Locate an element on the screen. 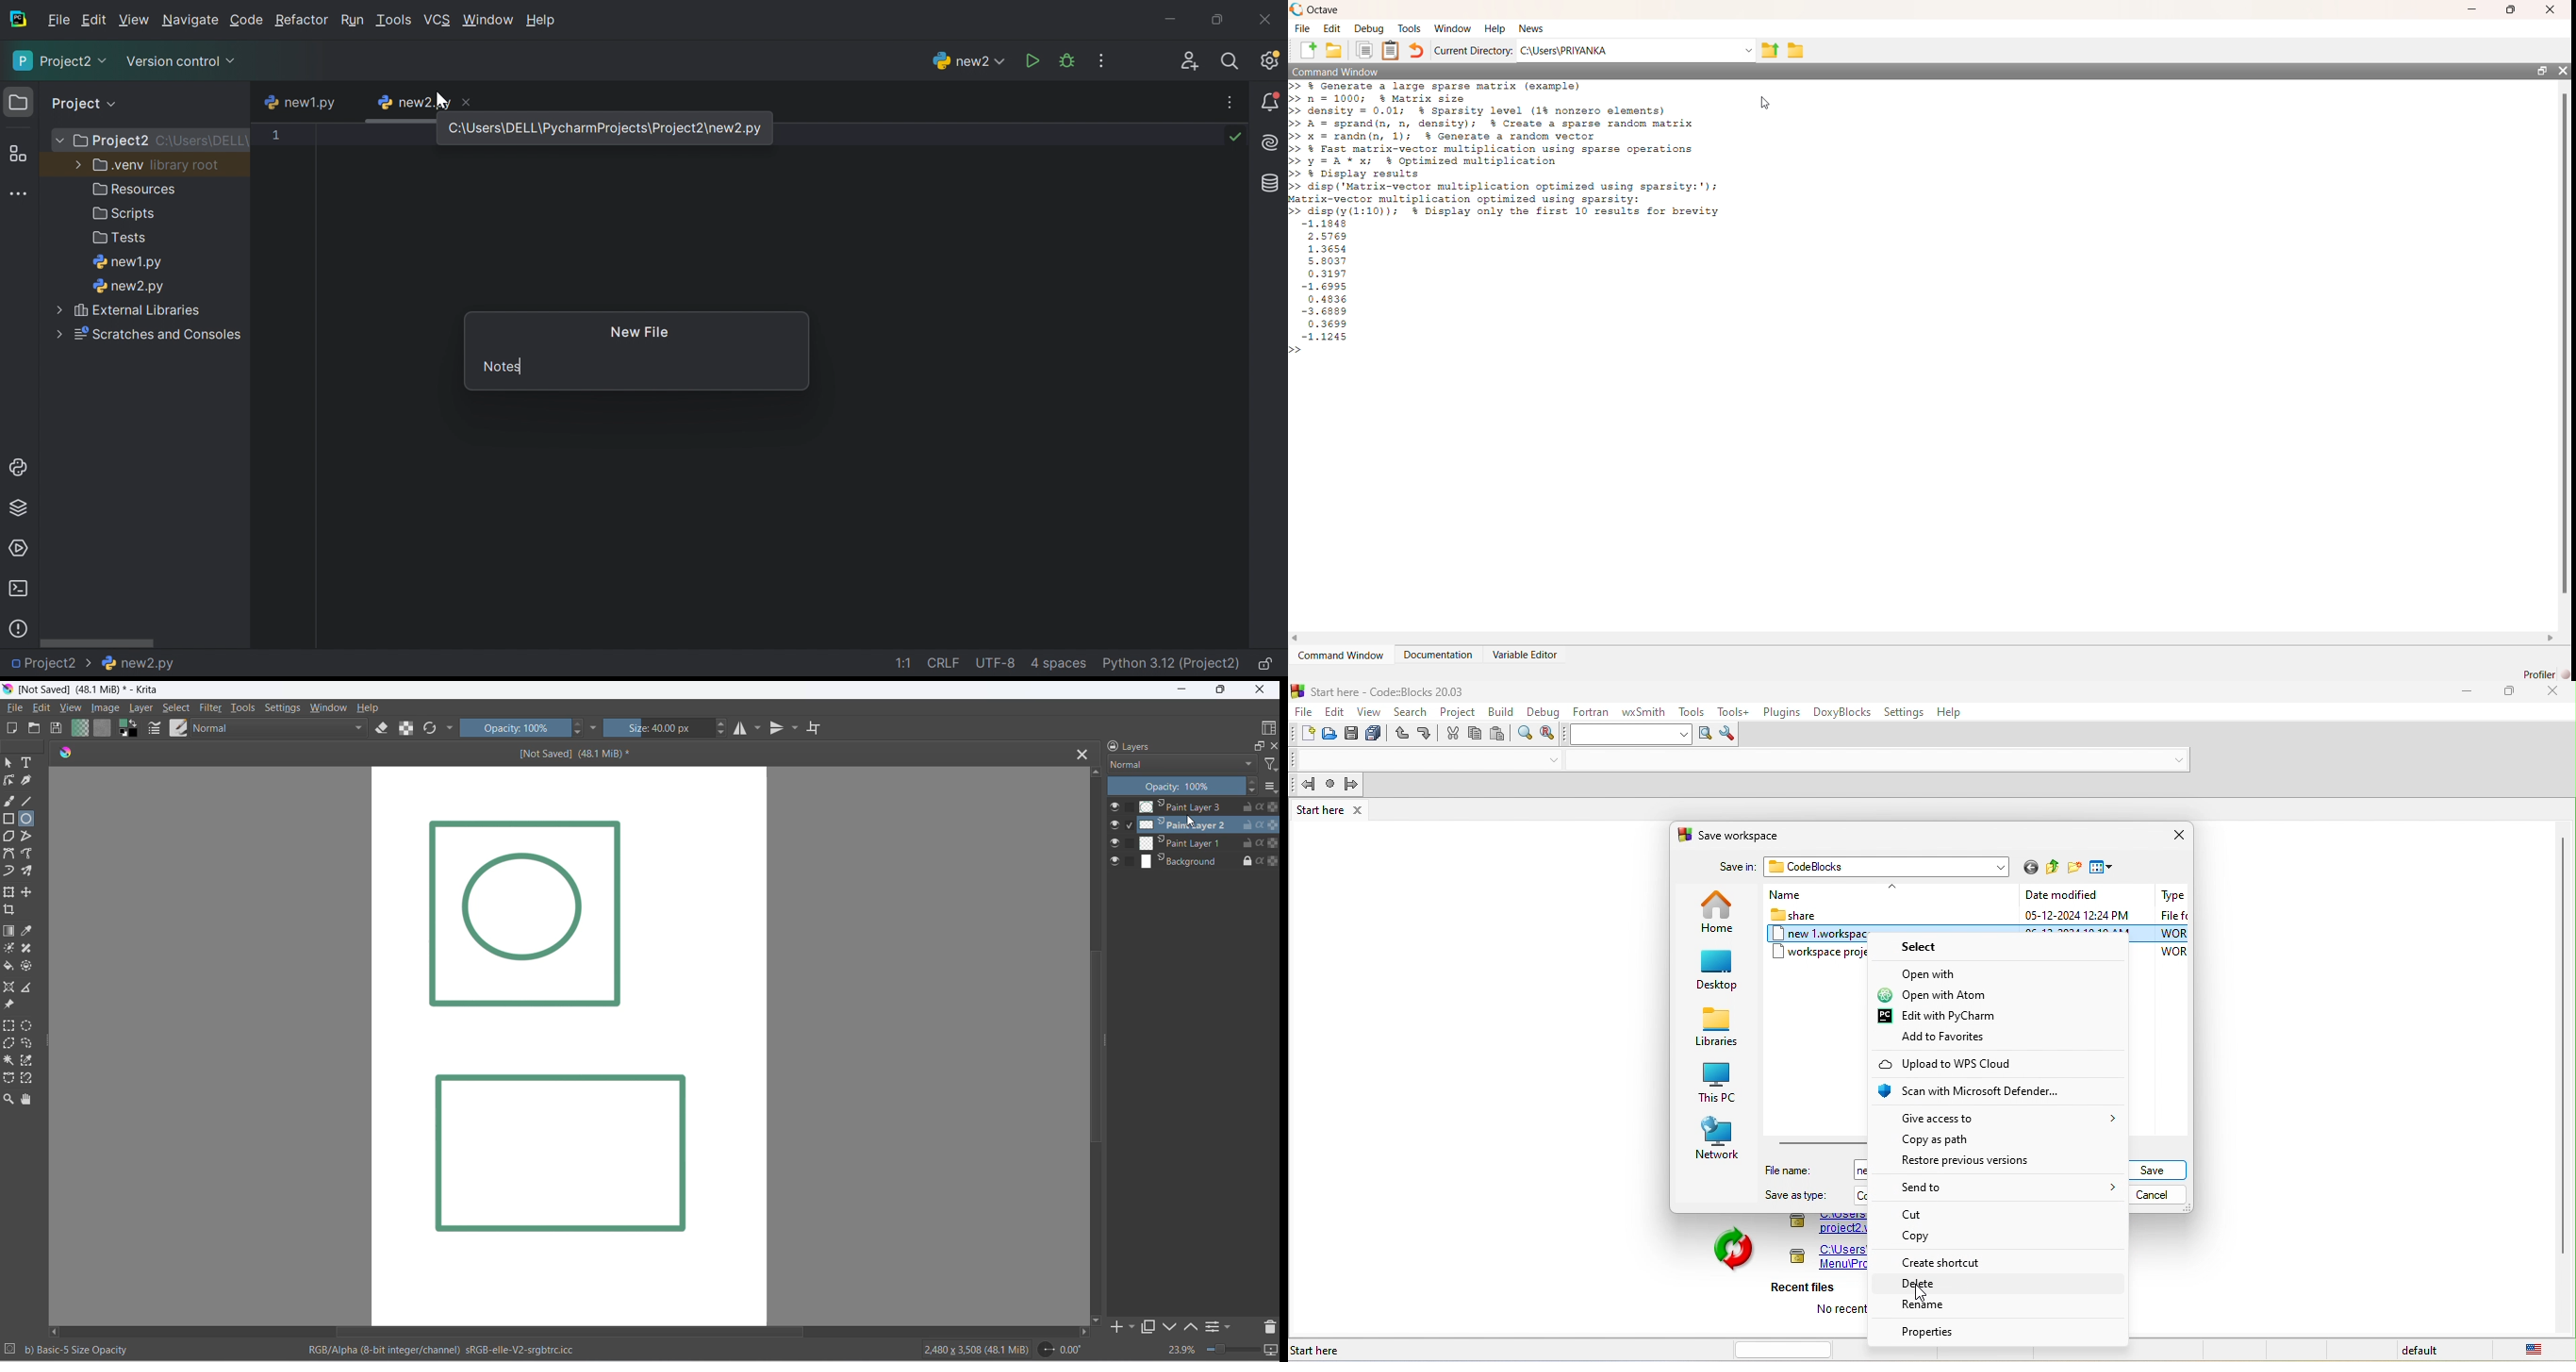 The height and width of the screenshot is (1372, 2576). Date modified is located at coordinates (2069, 896).